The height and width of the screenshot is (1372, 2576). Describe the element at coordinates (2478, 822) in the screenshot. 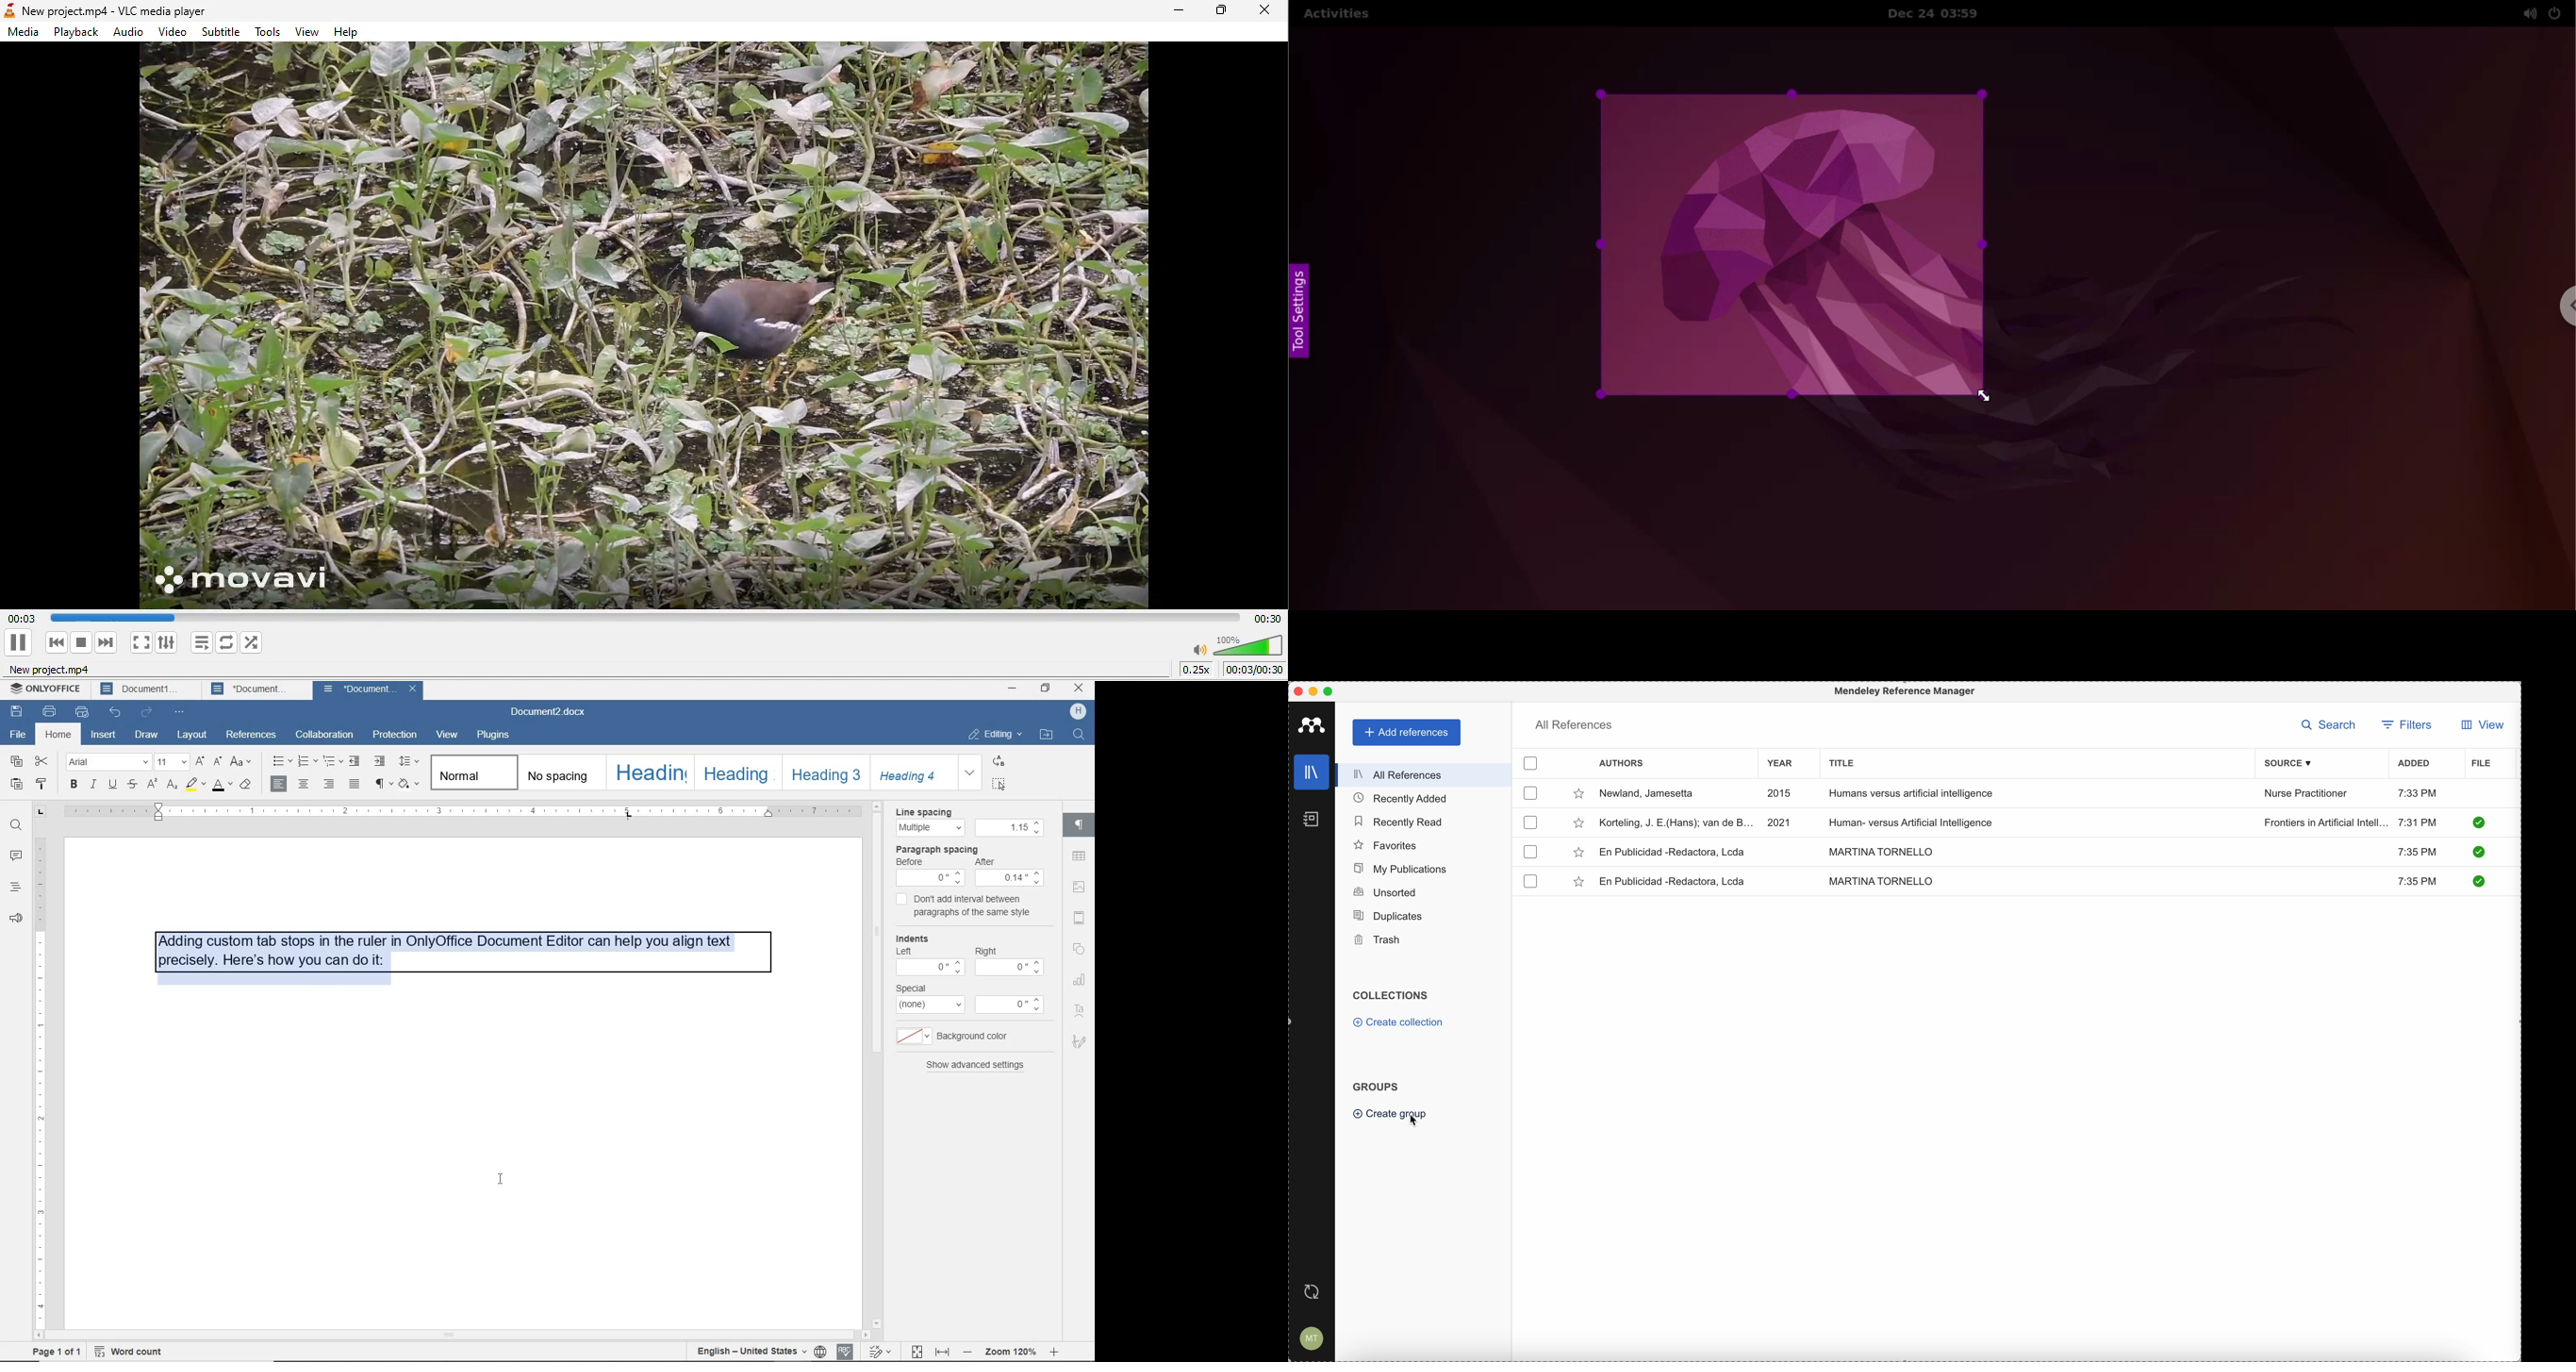

I see `check it` at that location.